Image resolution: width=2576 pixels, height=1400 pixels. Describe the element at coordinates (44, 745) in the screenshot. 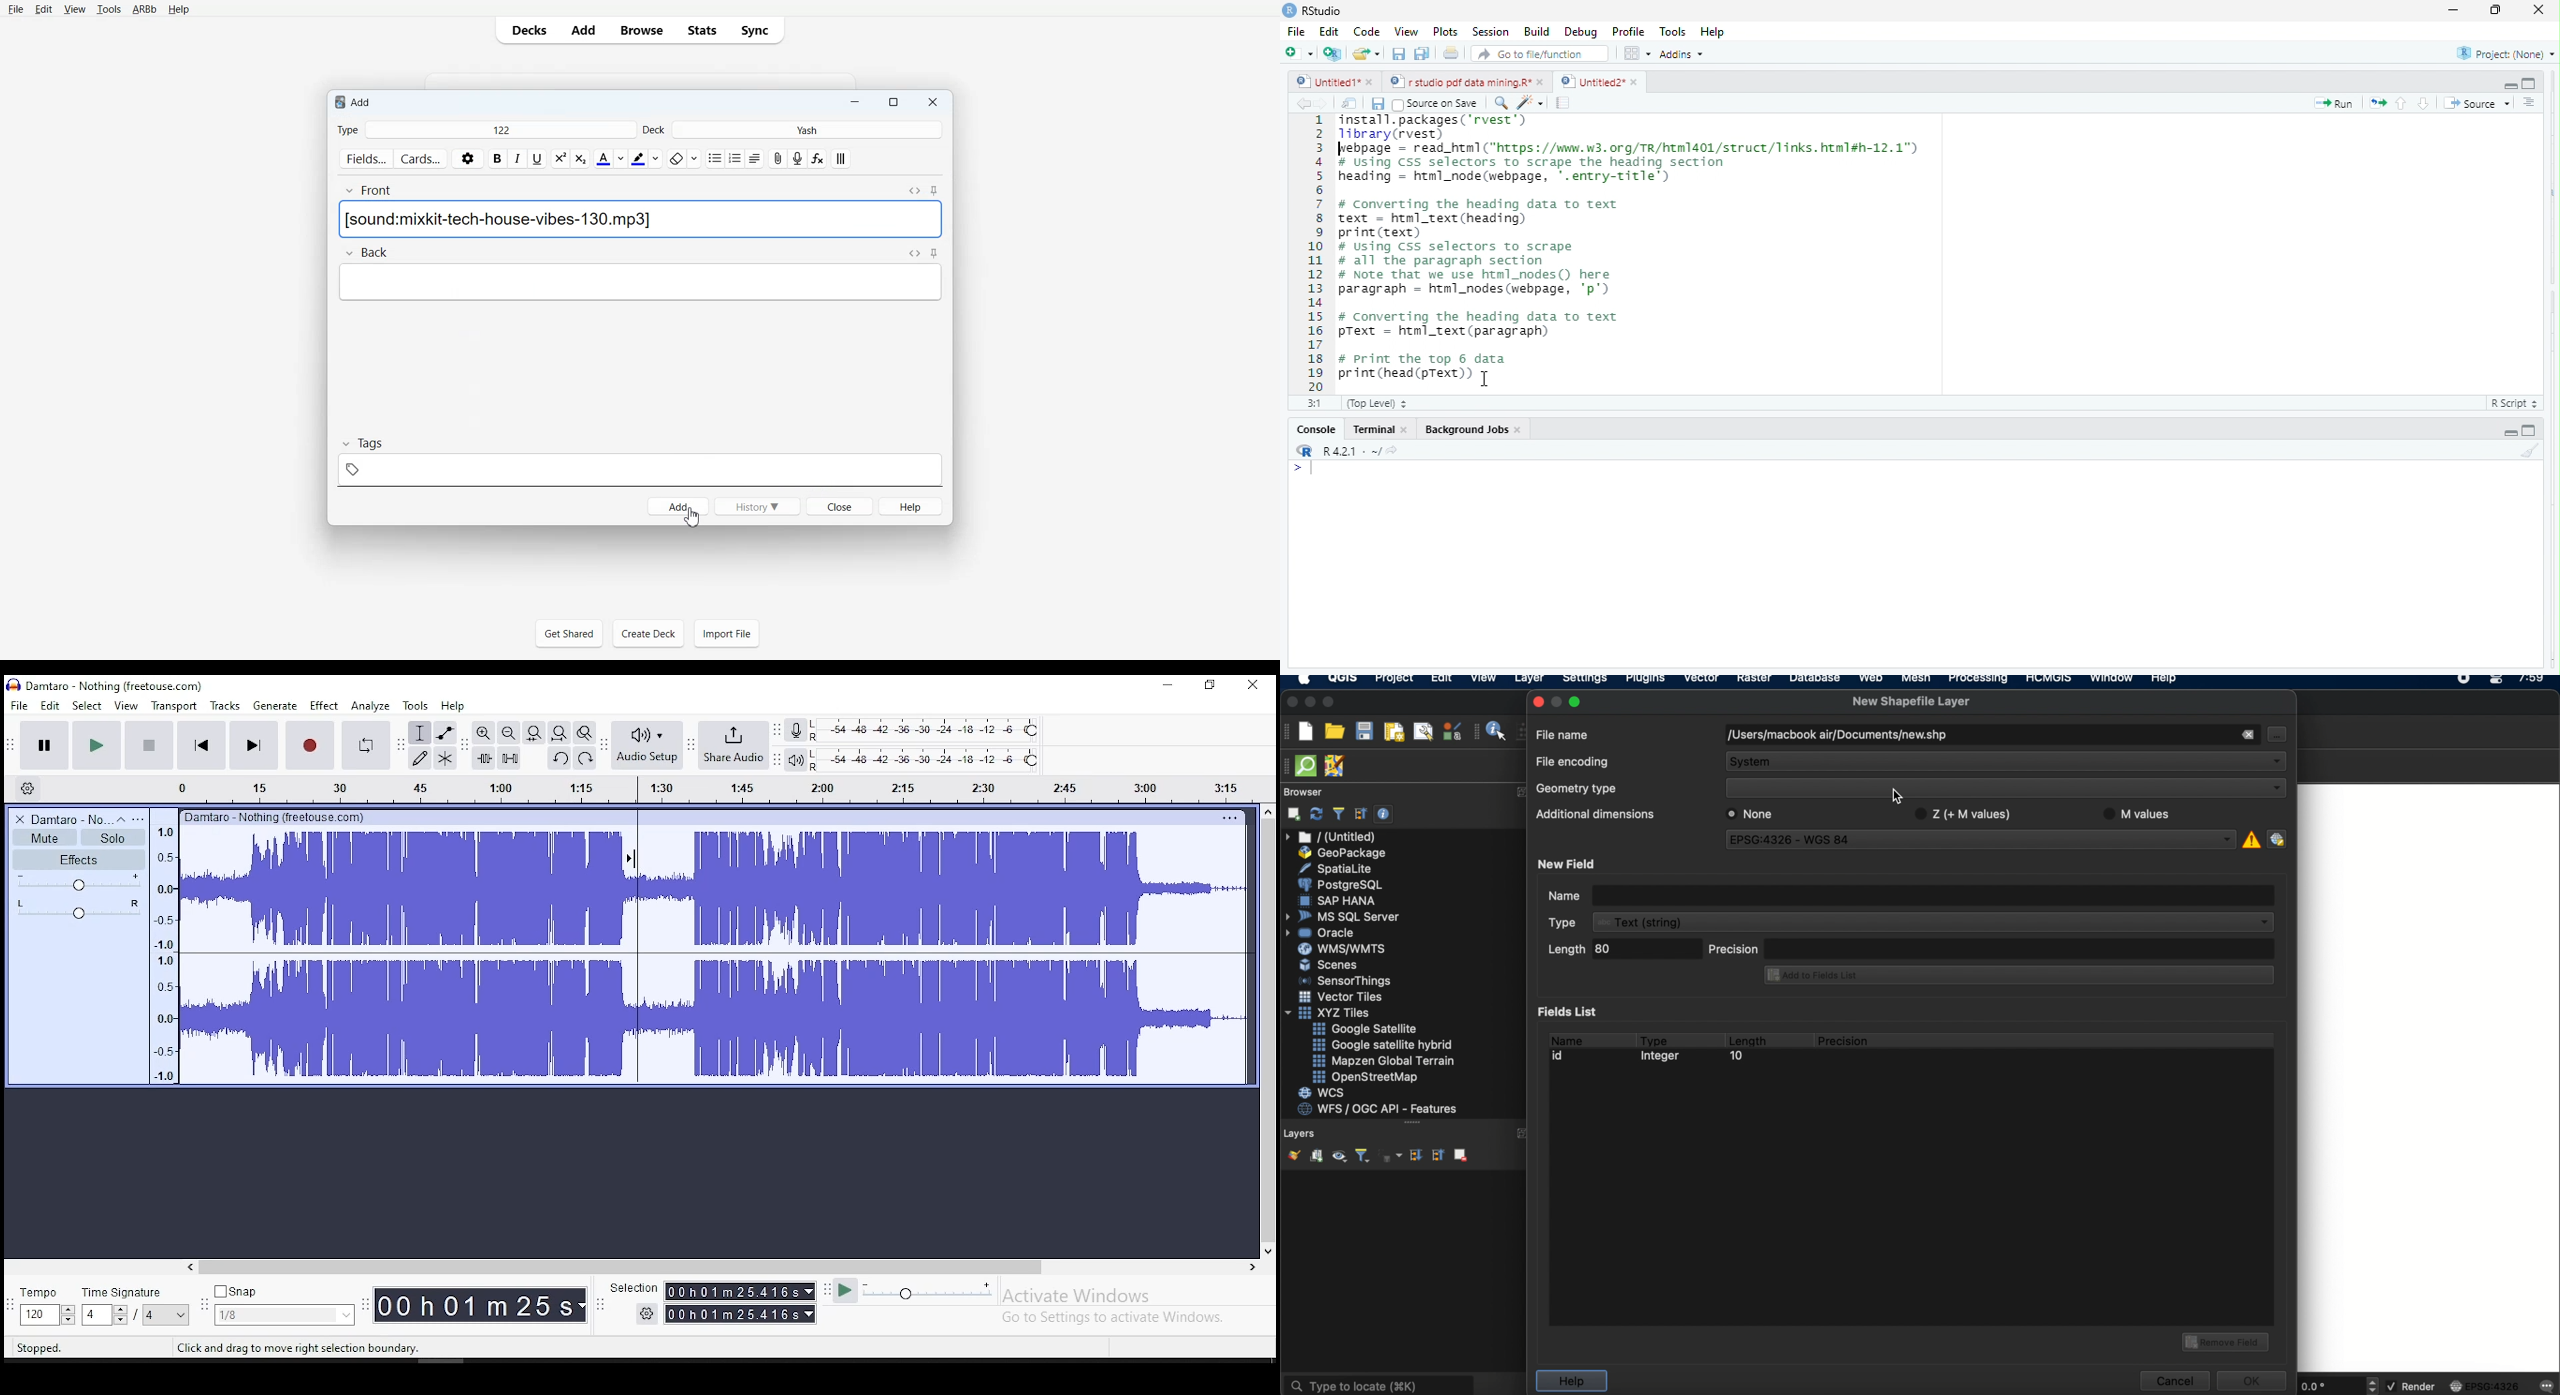

I see `pause` at that location.